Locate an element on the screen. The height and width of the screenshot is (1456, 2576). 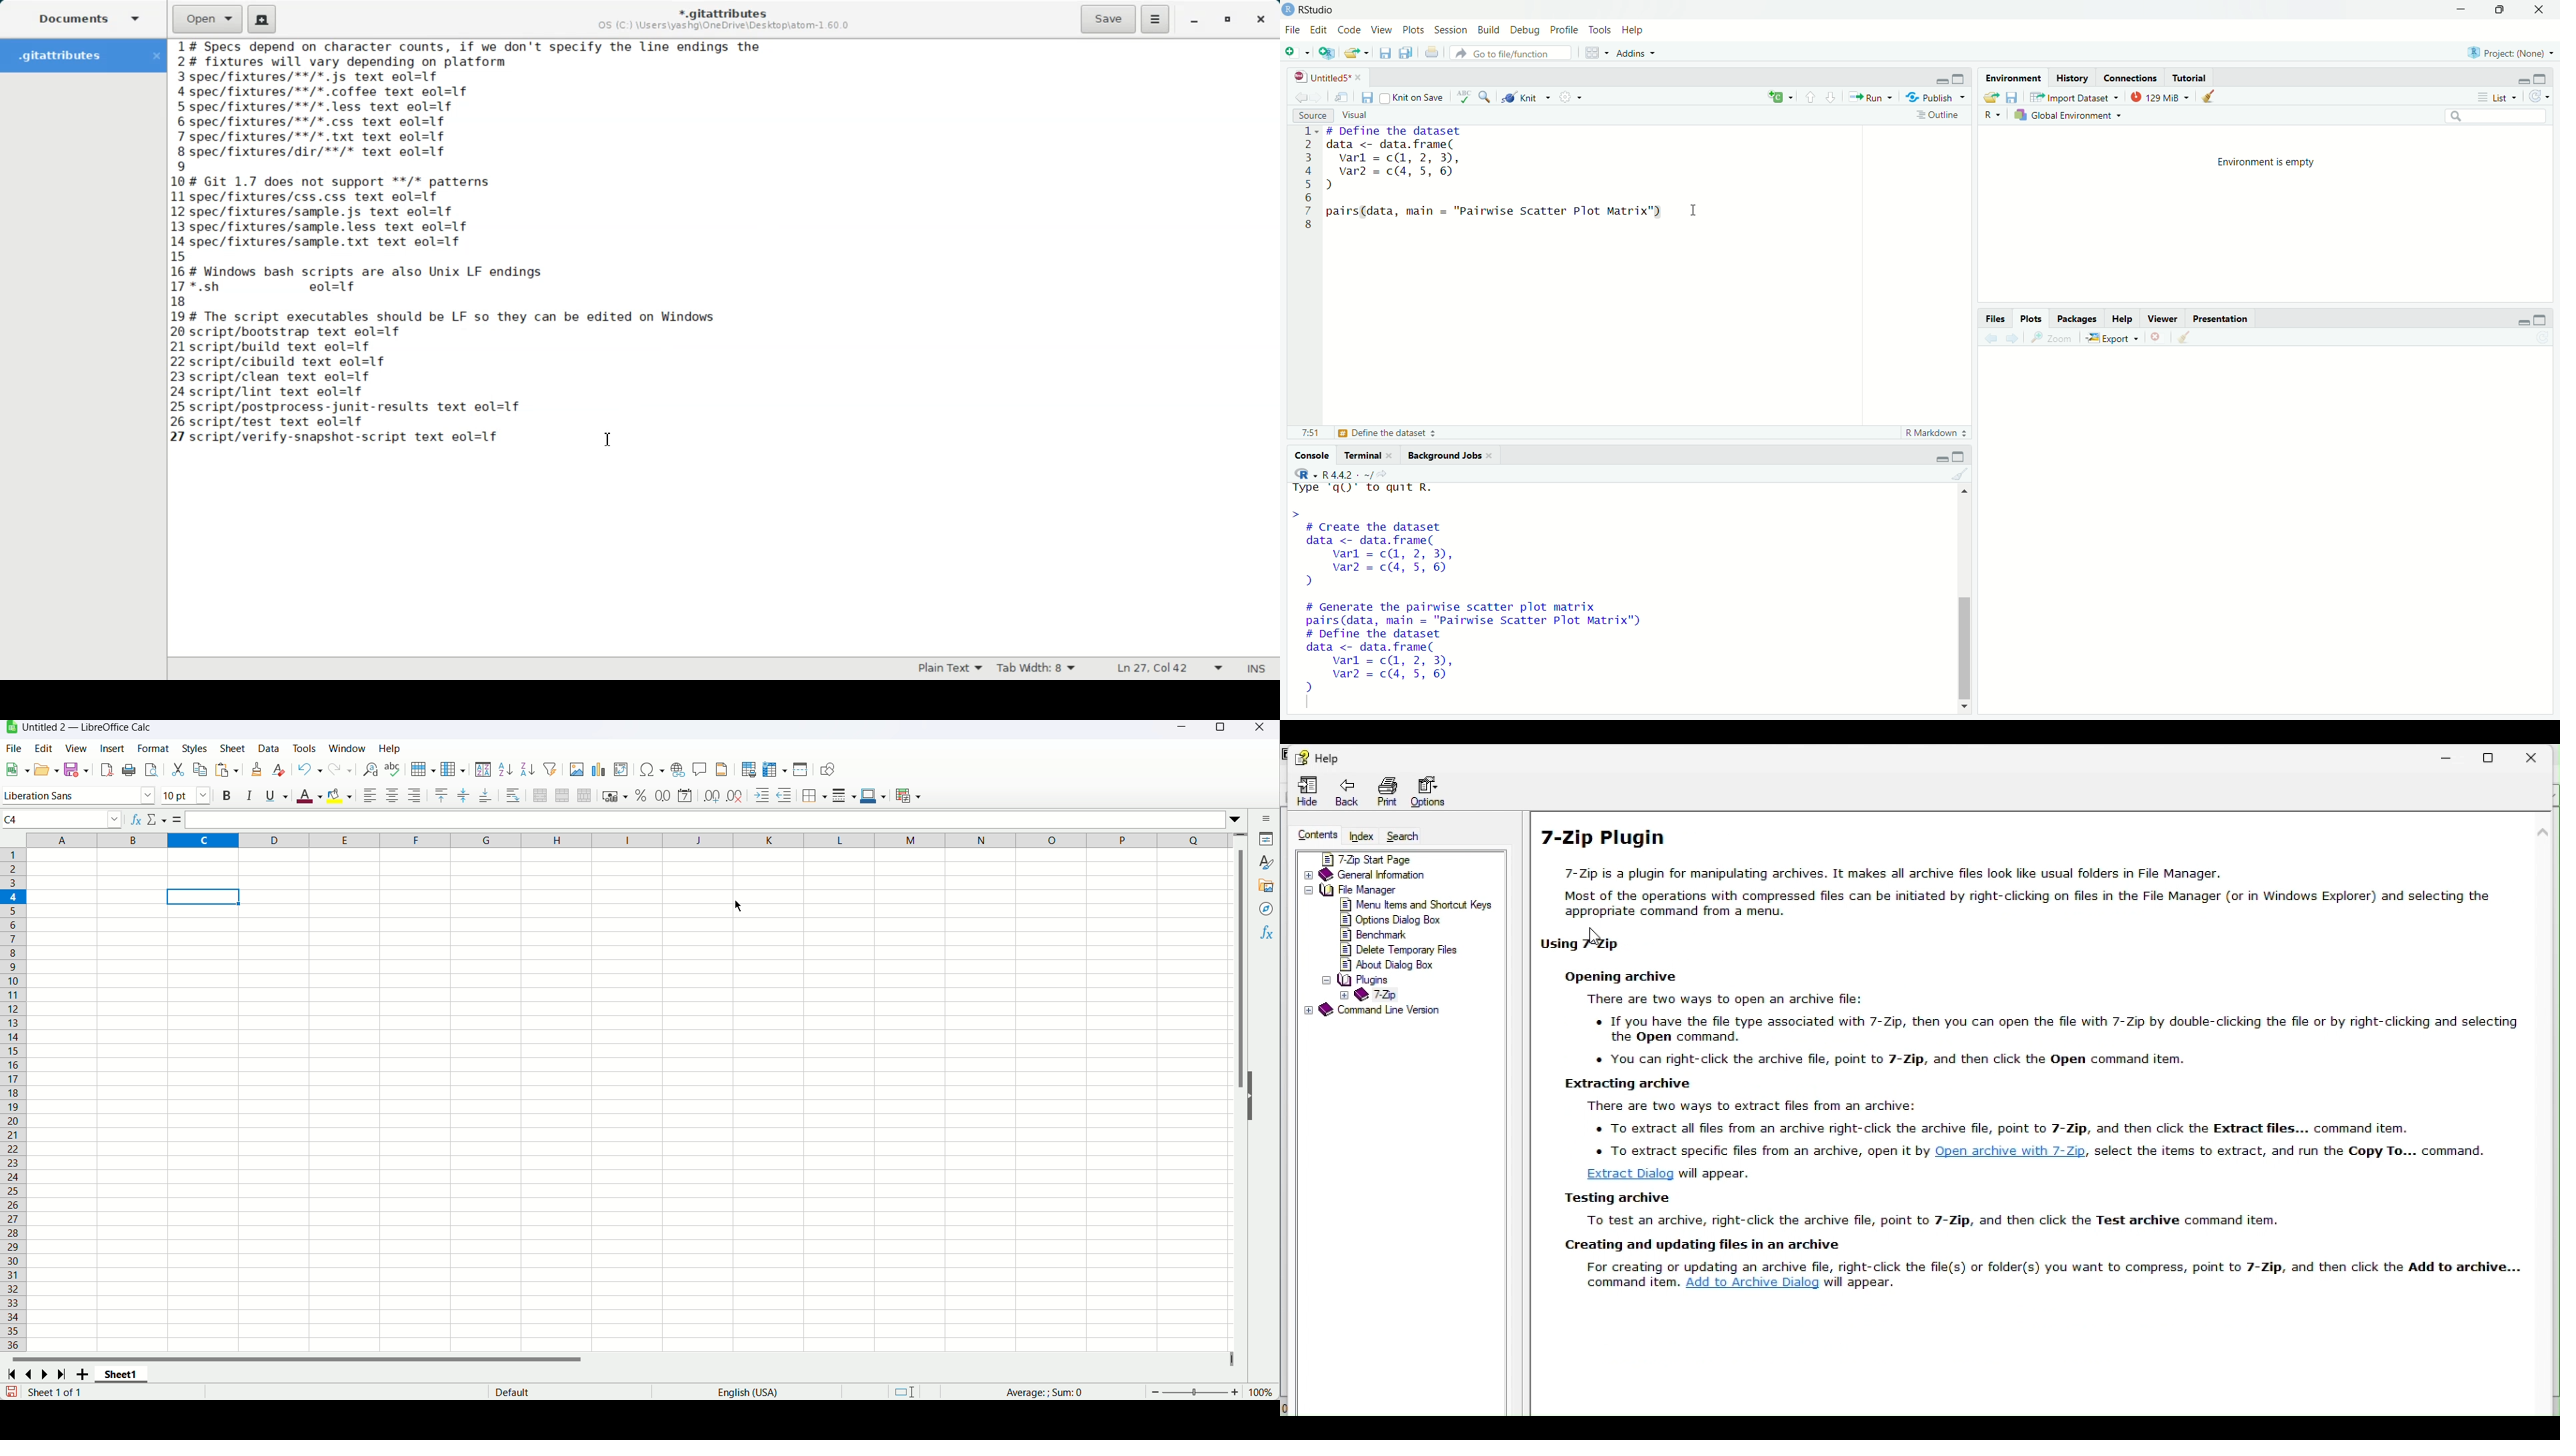
Refresh current plot is located at coordinates (2542, 337).